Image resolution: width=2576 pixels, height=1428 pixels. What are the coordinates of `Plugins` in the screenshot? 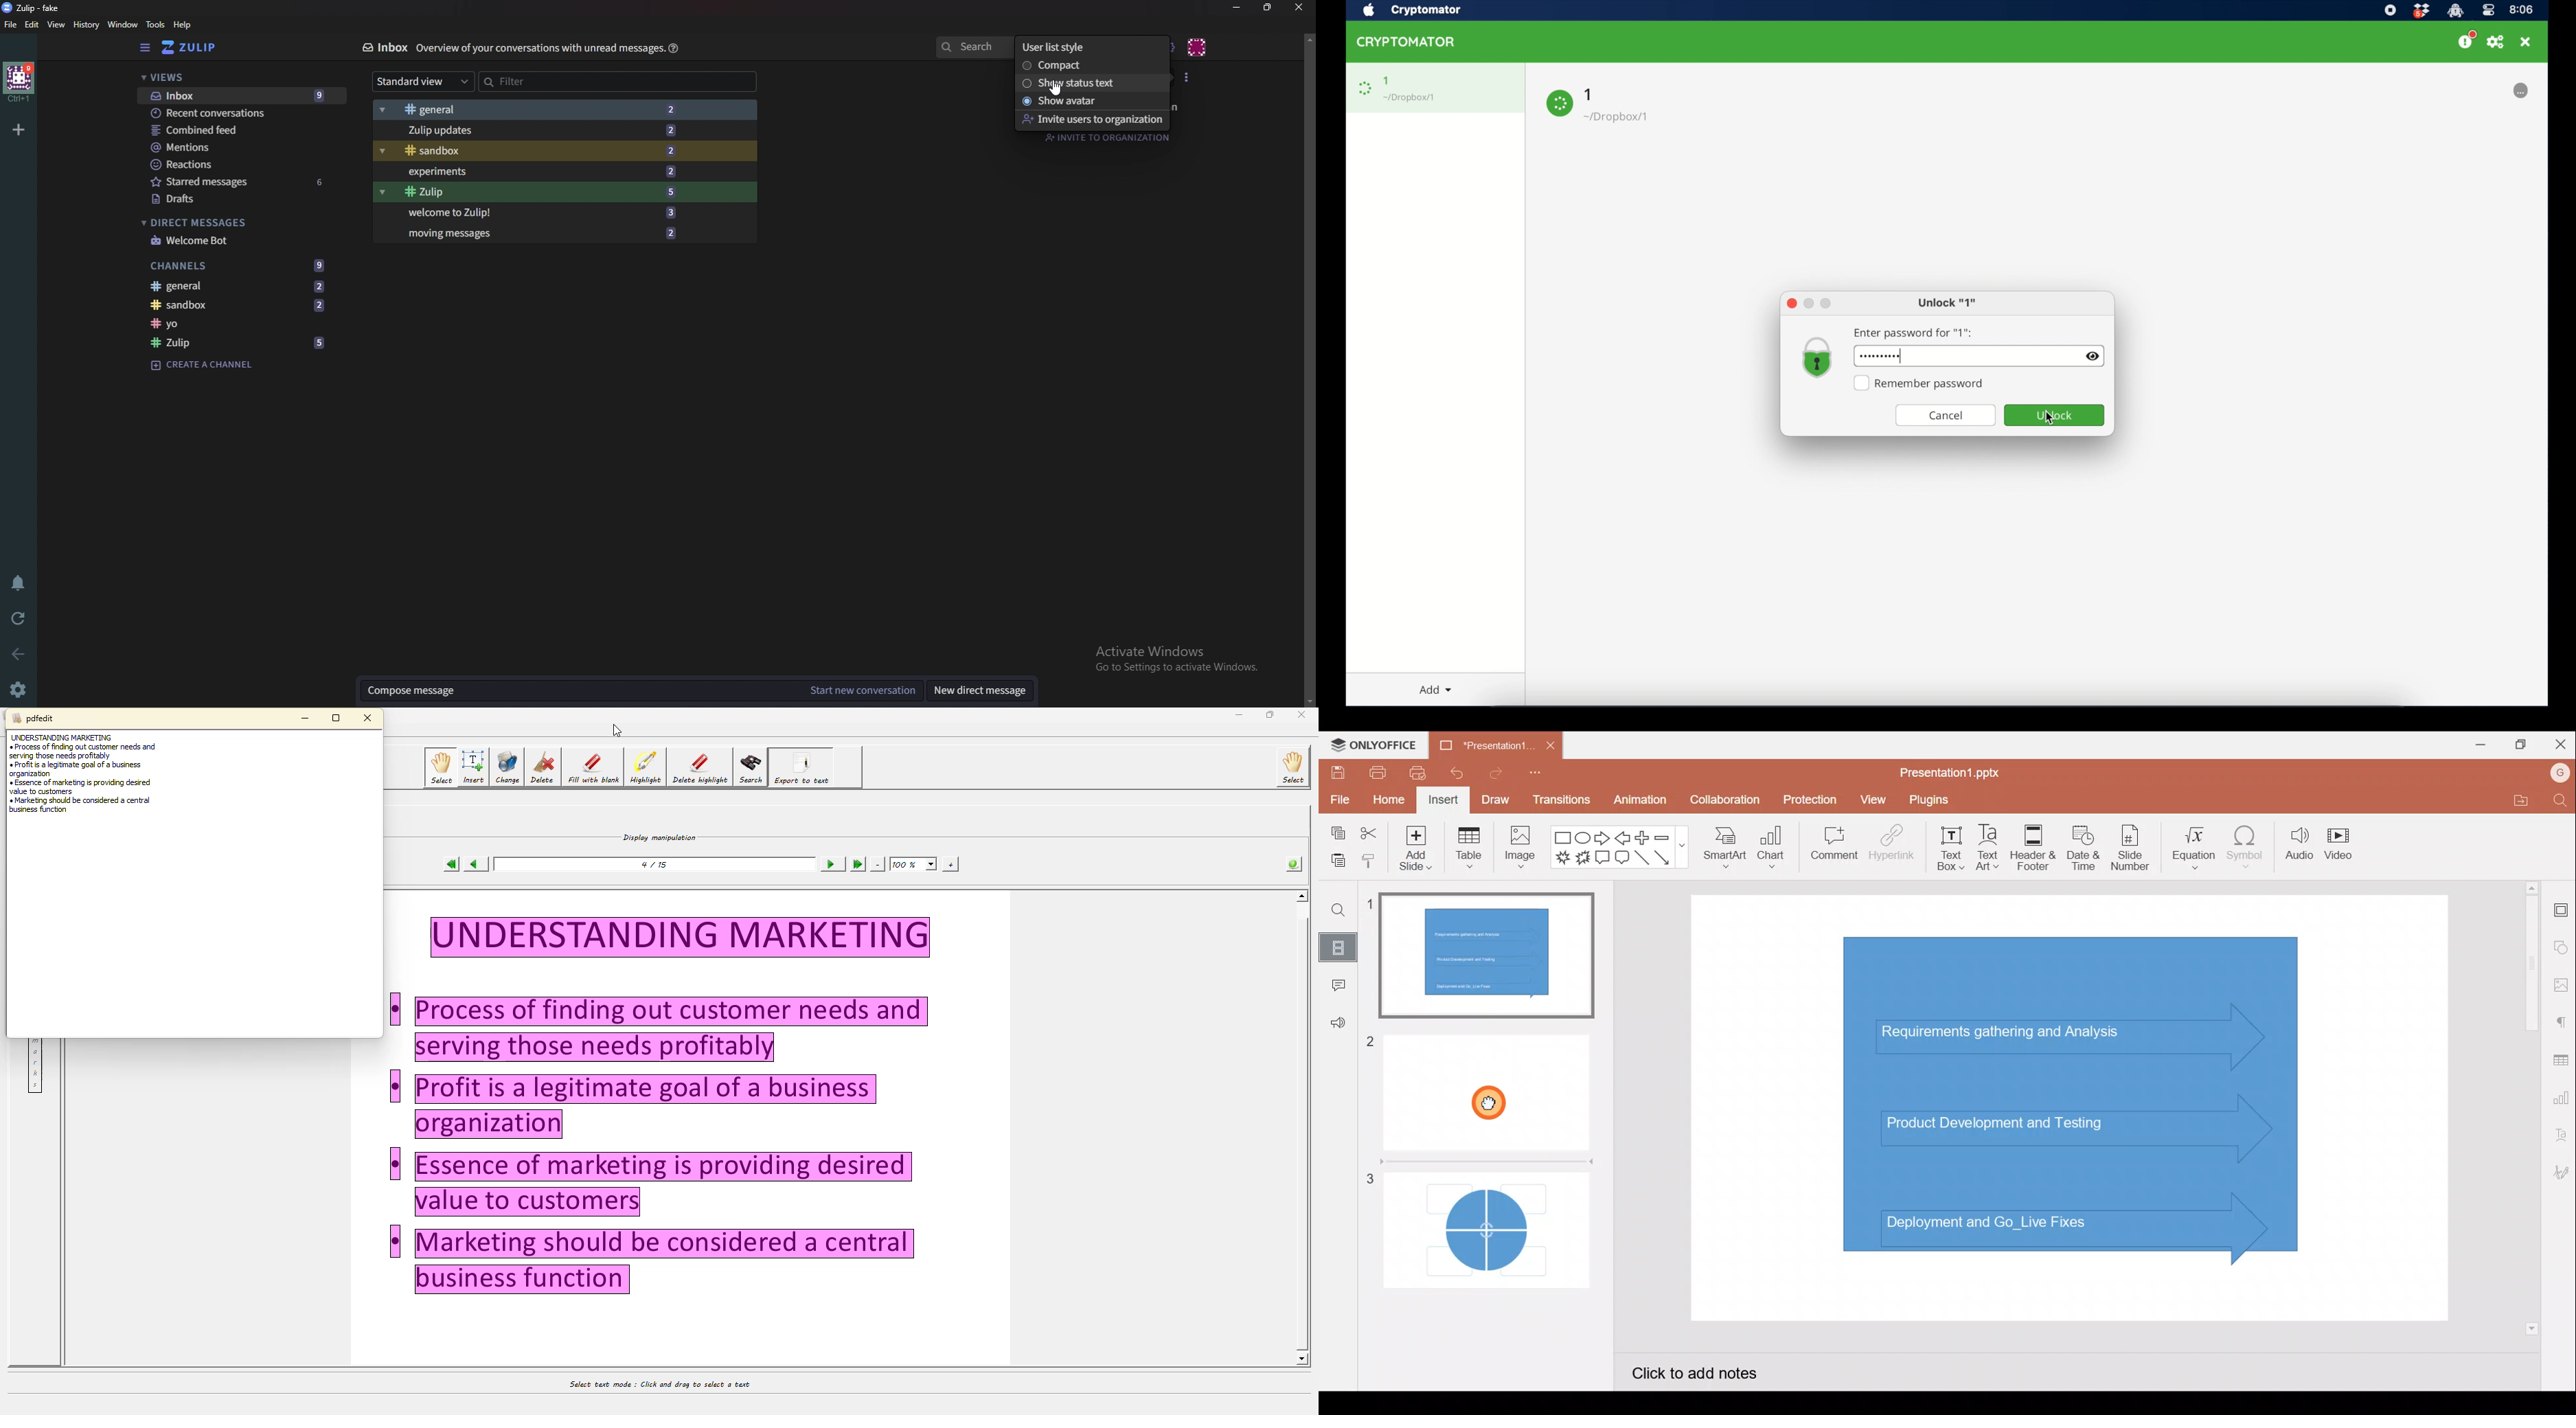 It's located at (1935, 801).